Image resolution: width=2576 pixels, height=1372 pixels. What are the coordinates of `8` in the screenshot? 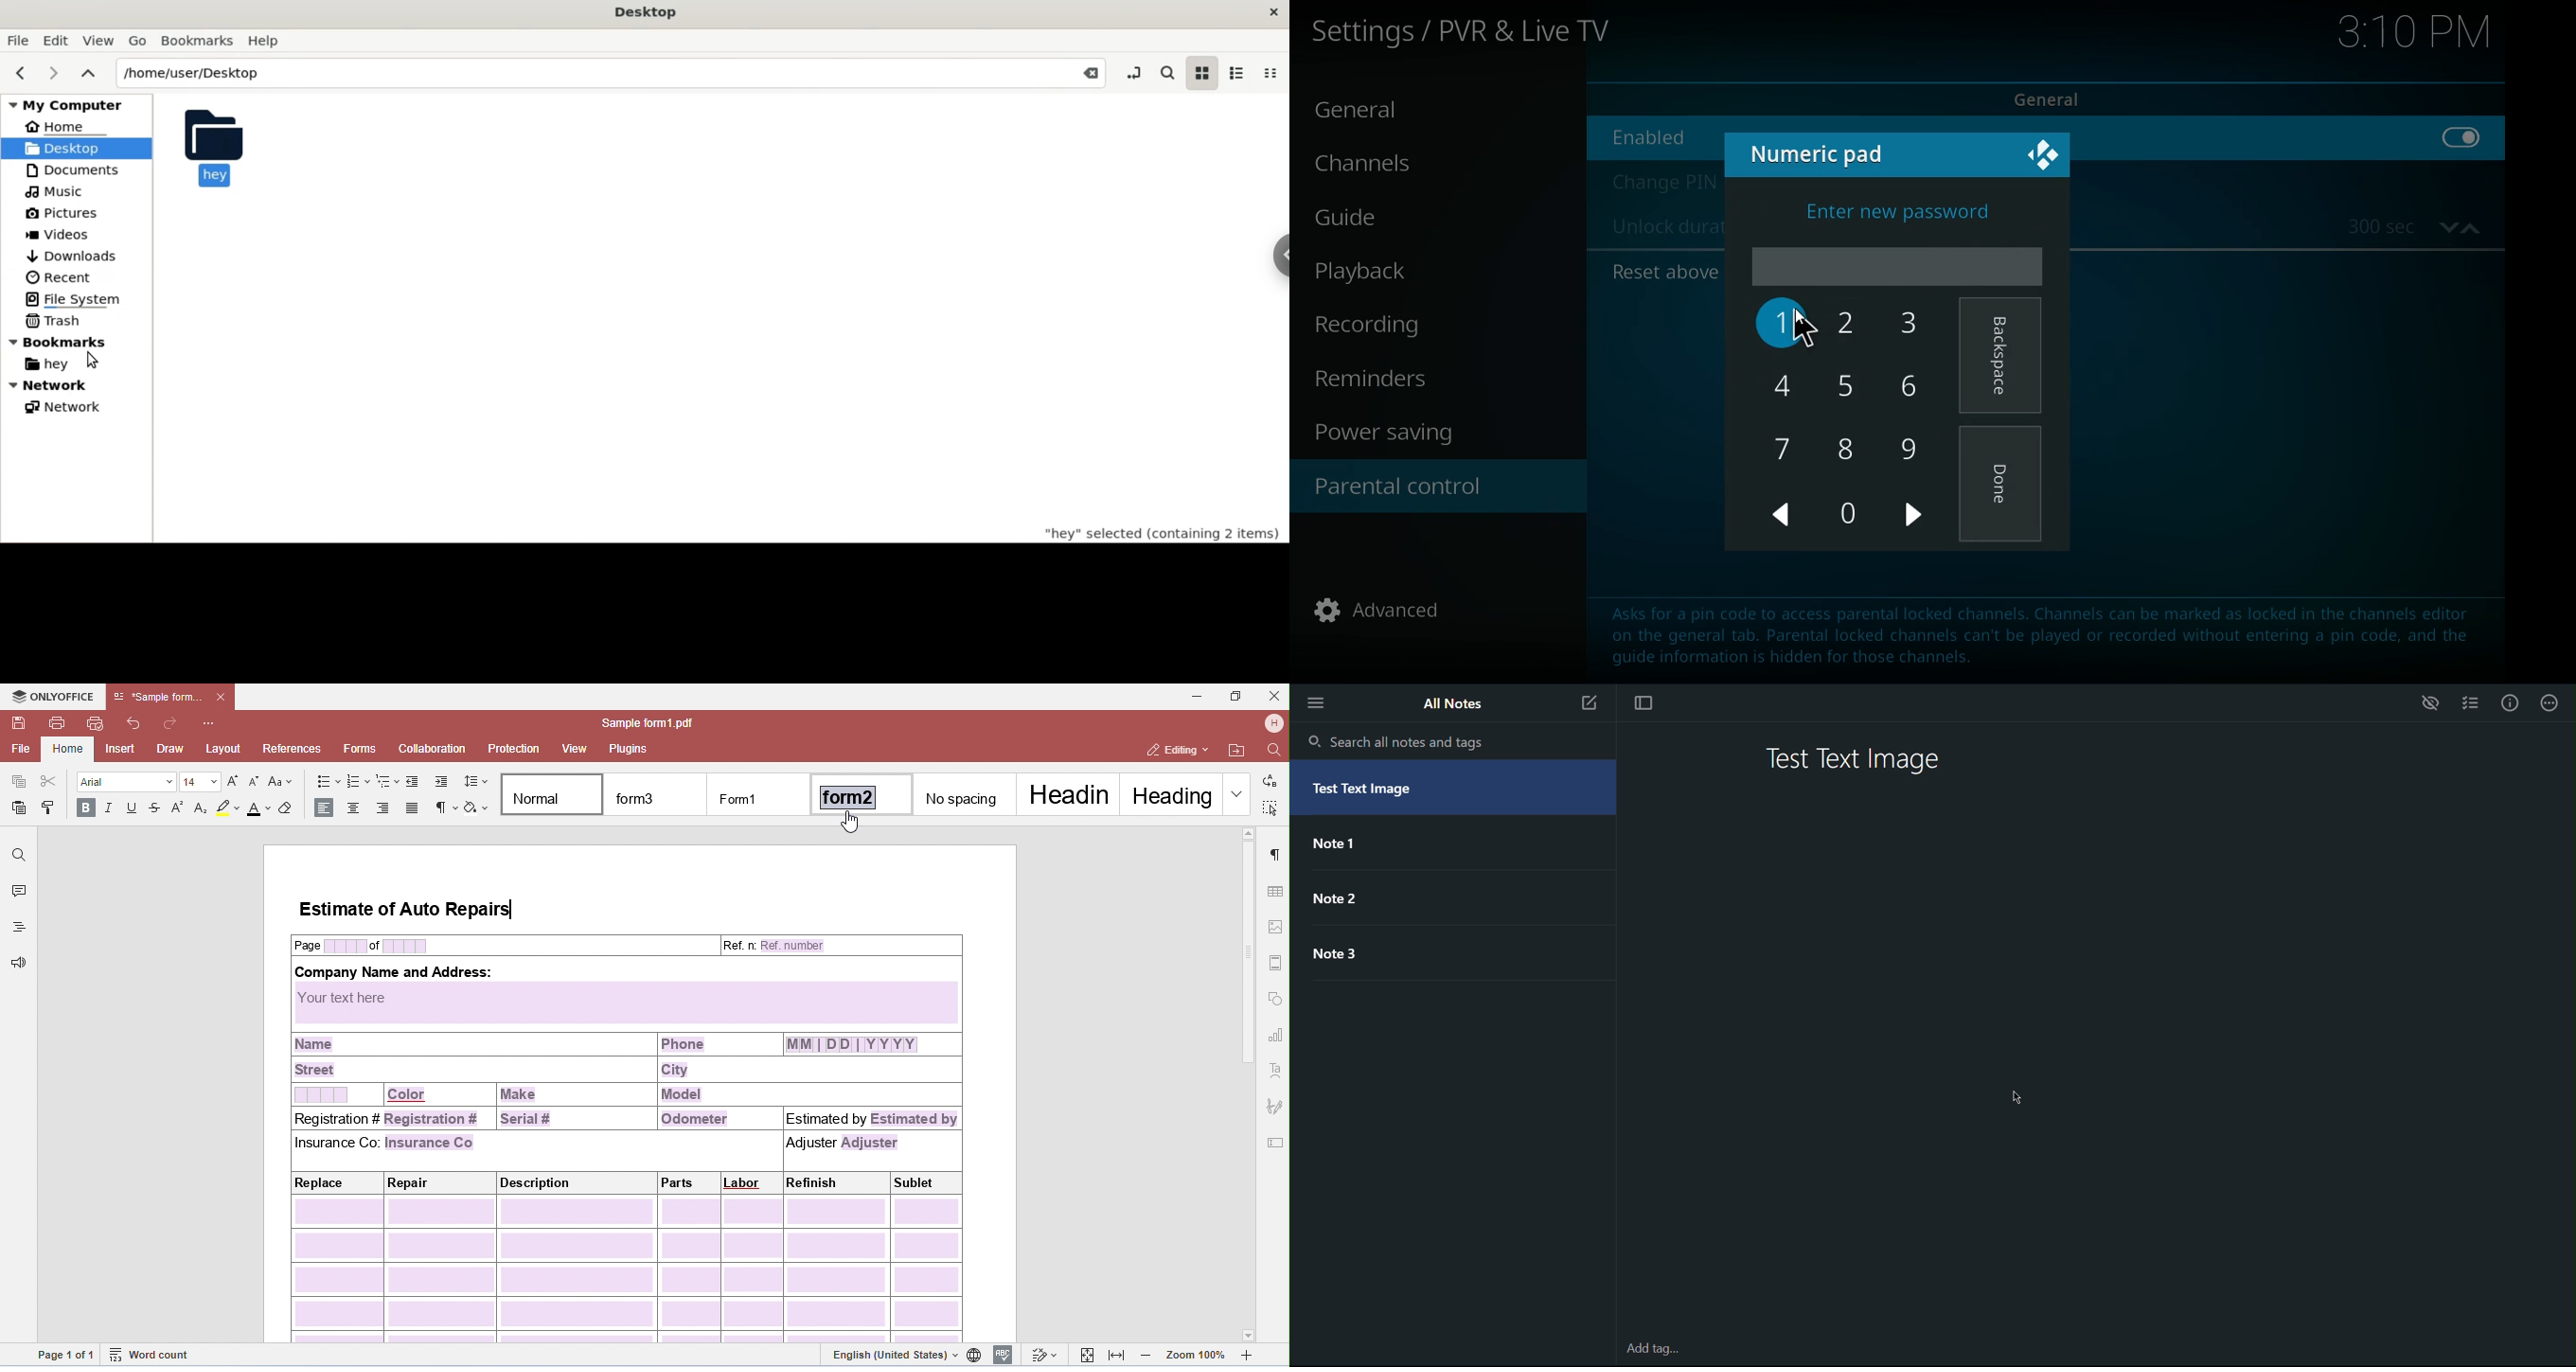 It's located at (1852, 446).